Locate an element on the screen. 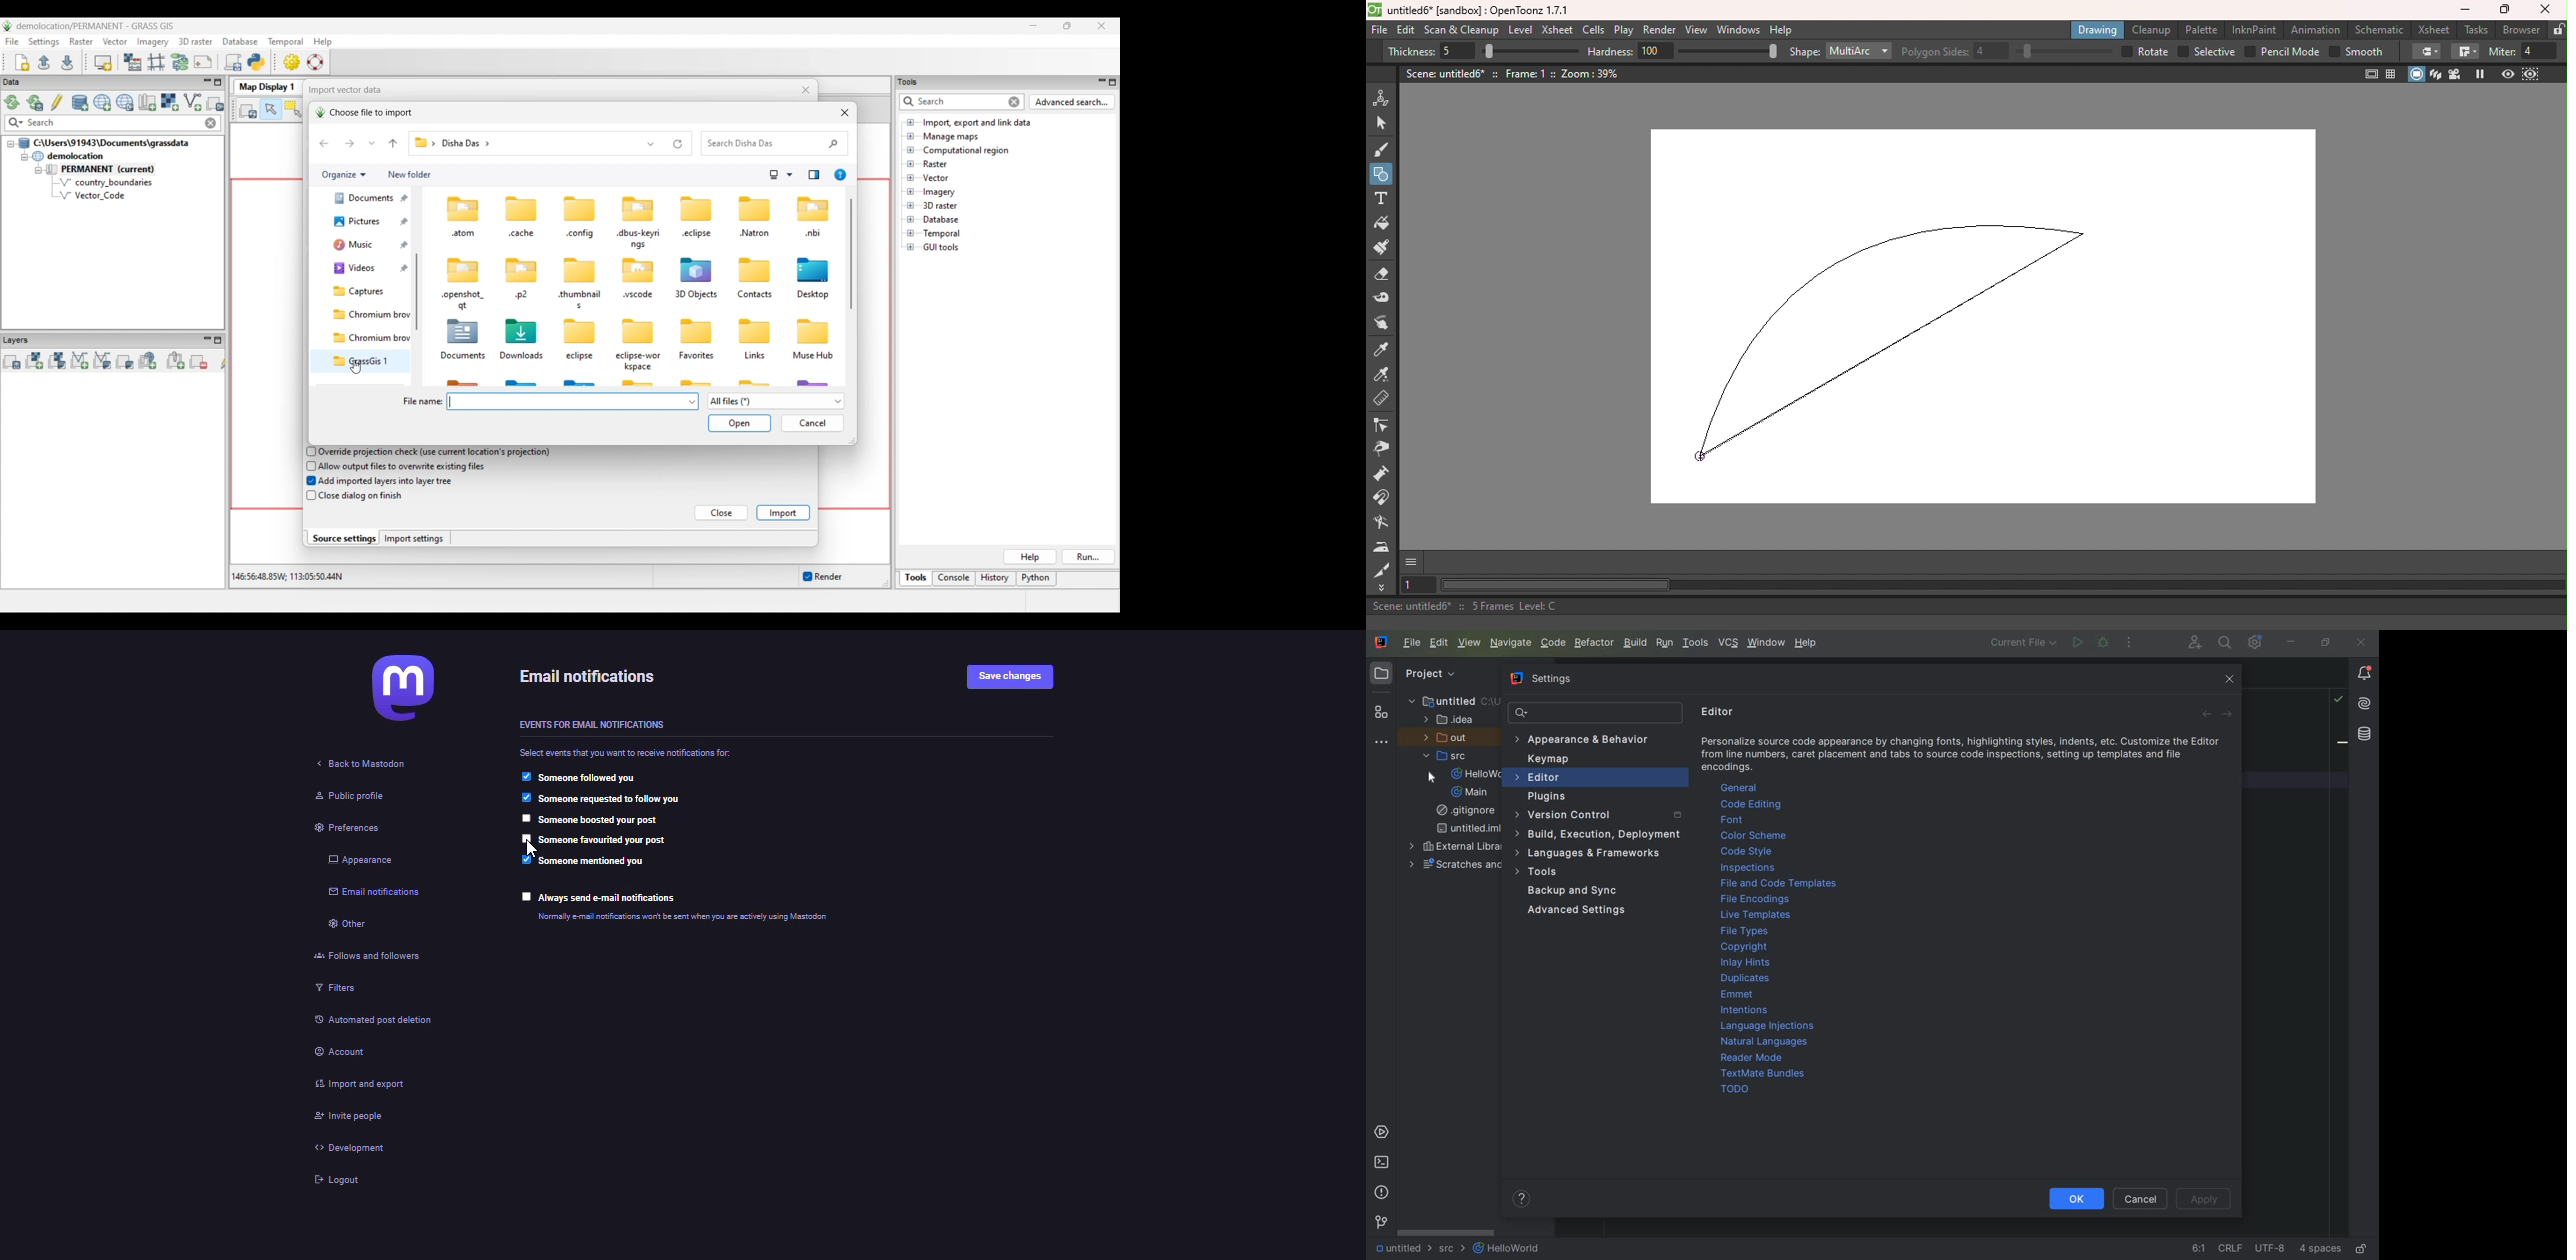 The height and width of the screenshot is (1260, 2576). automated post deletion is located at coordinates (393, 1019).